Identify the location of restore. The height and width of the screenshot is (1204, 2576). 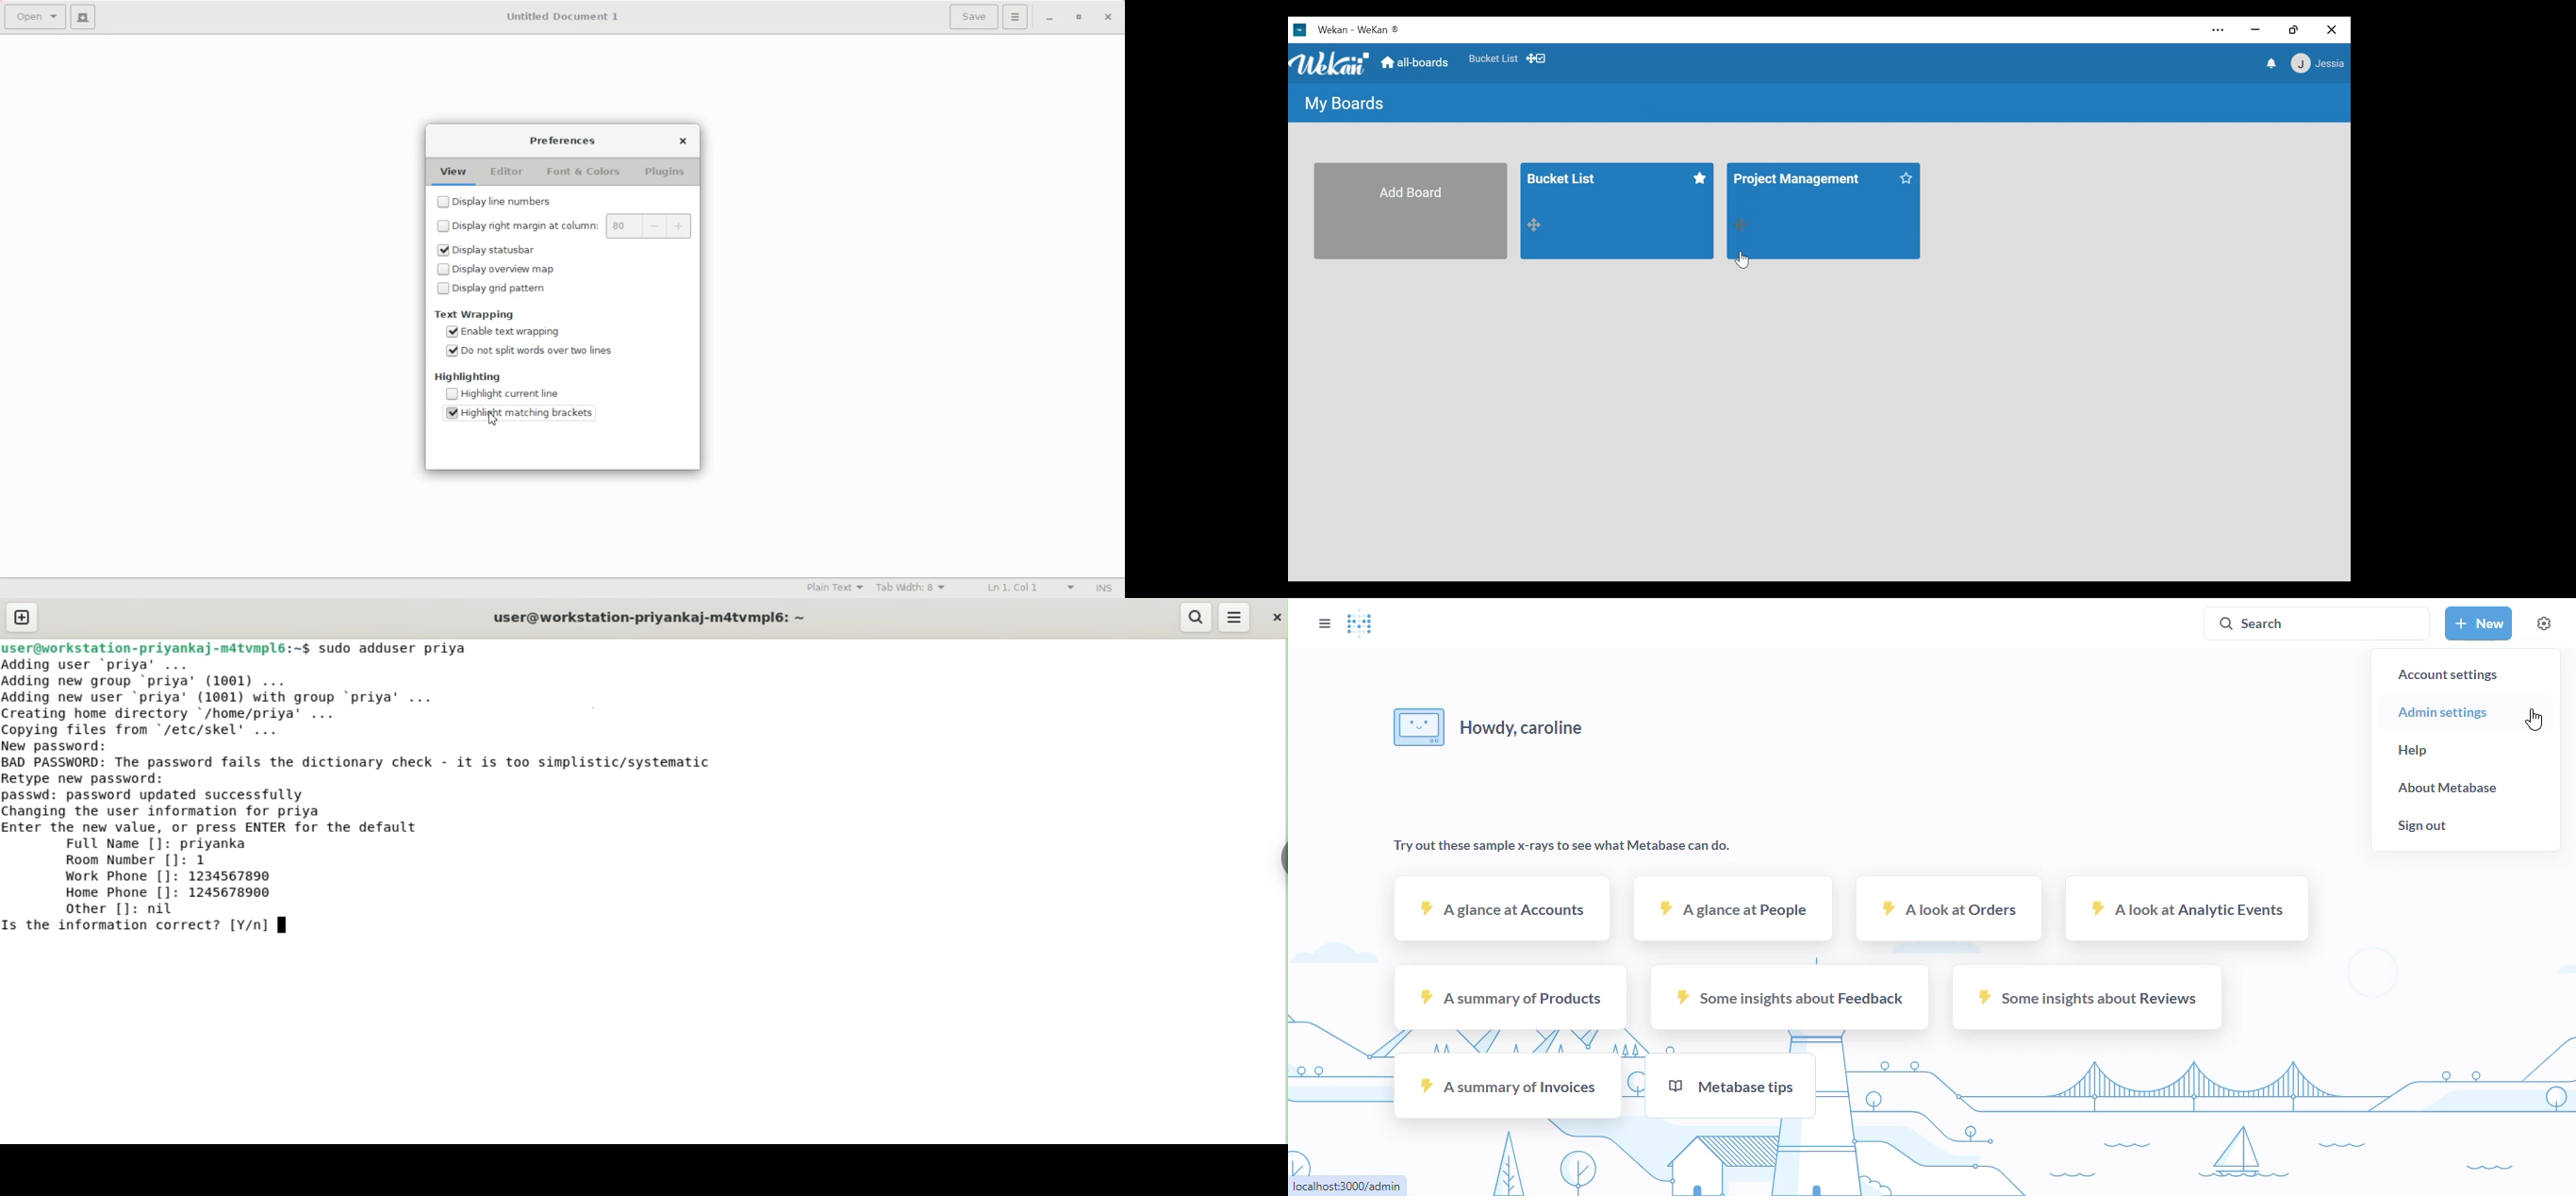
(2295, 30).